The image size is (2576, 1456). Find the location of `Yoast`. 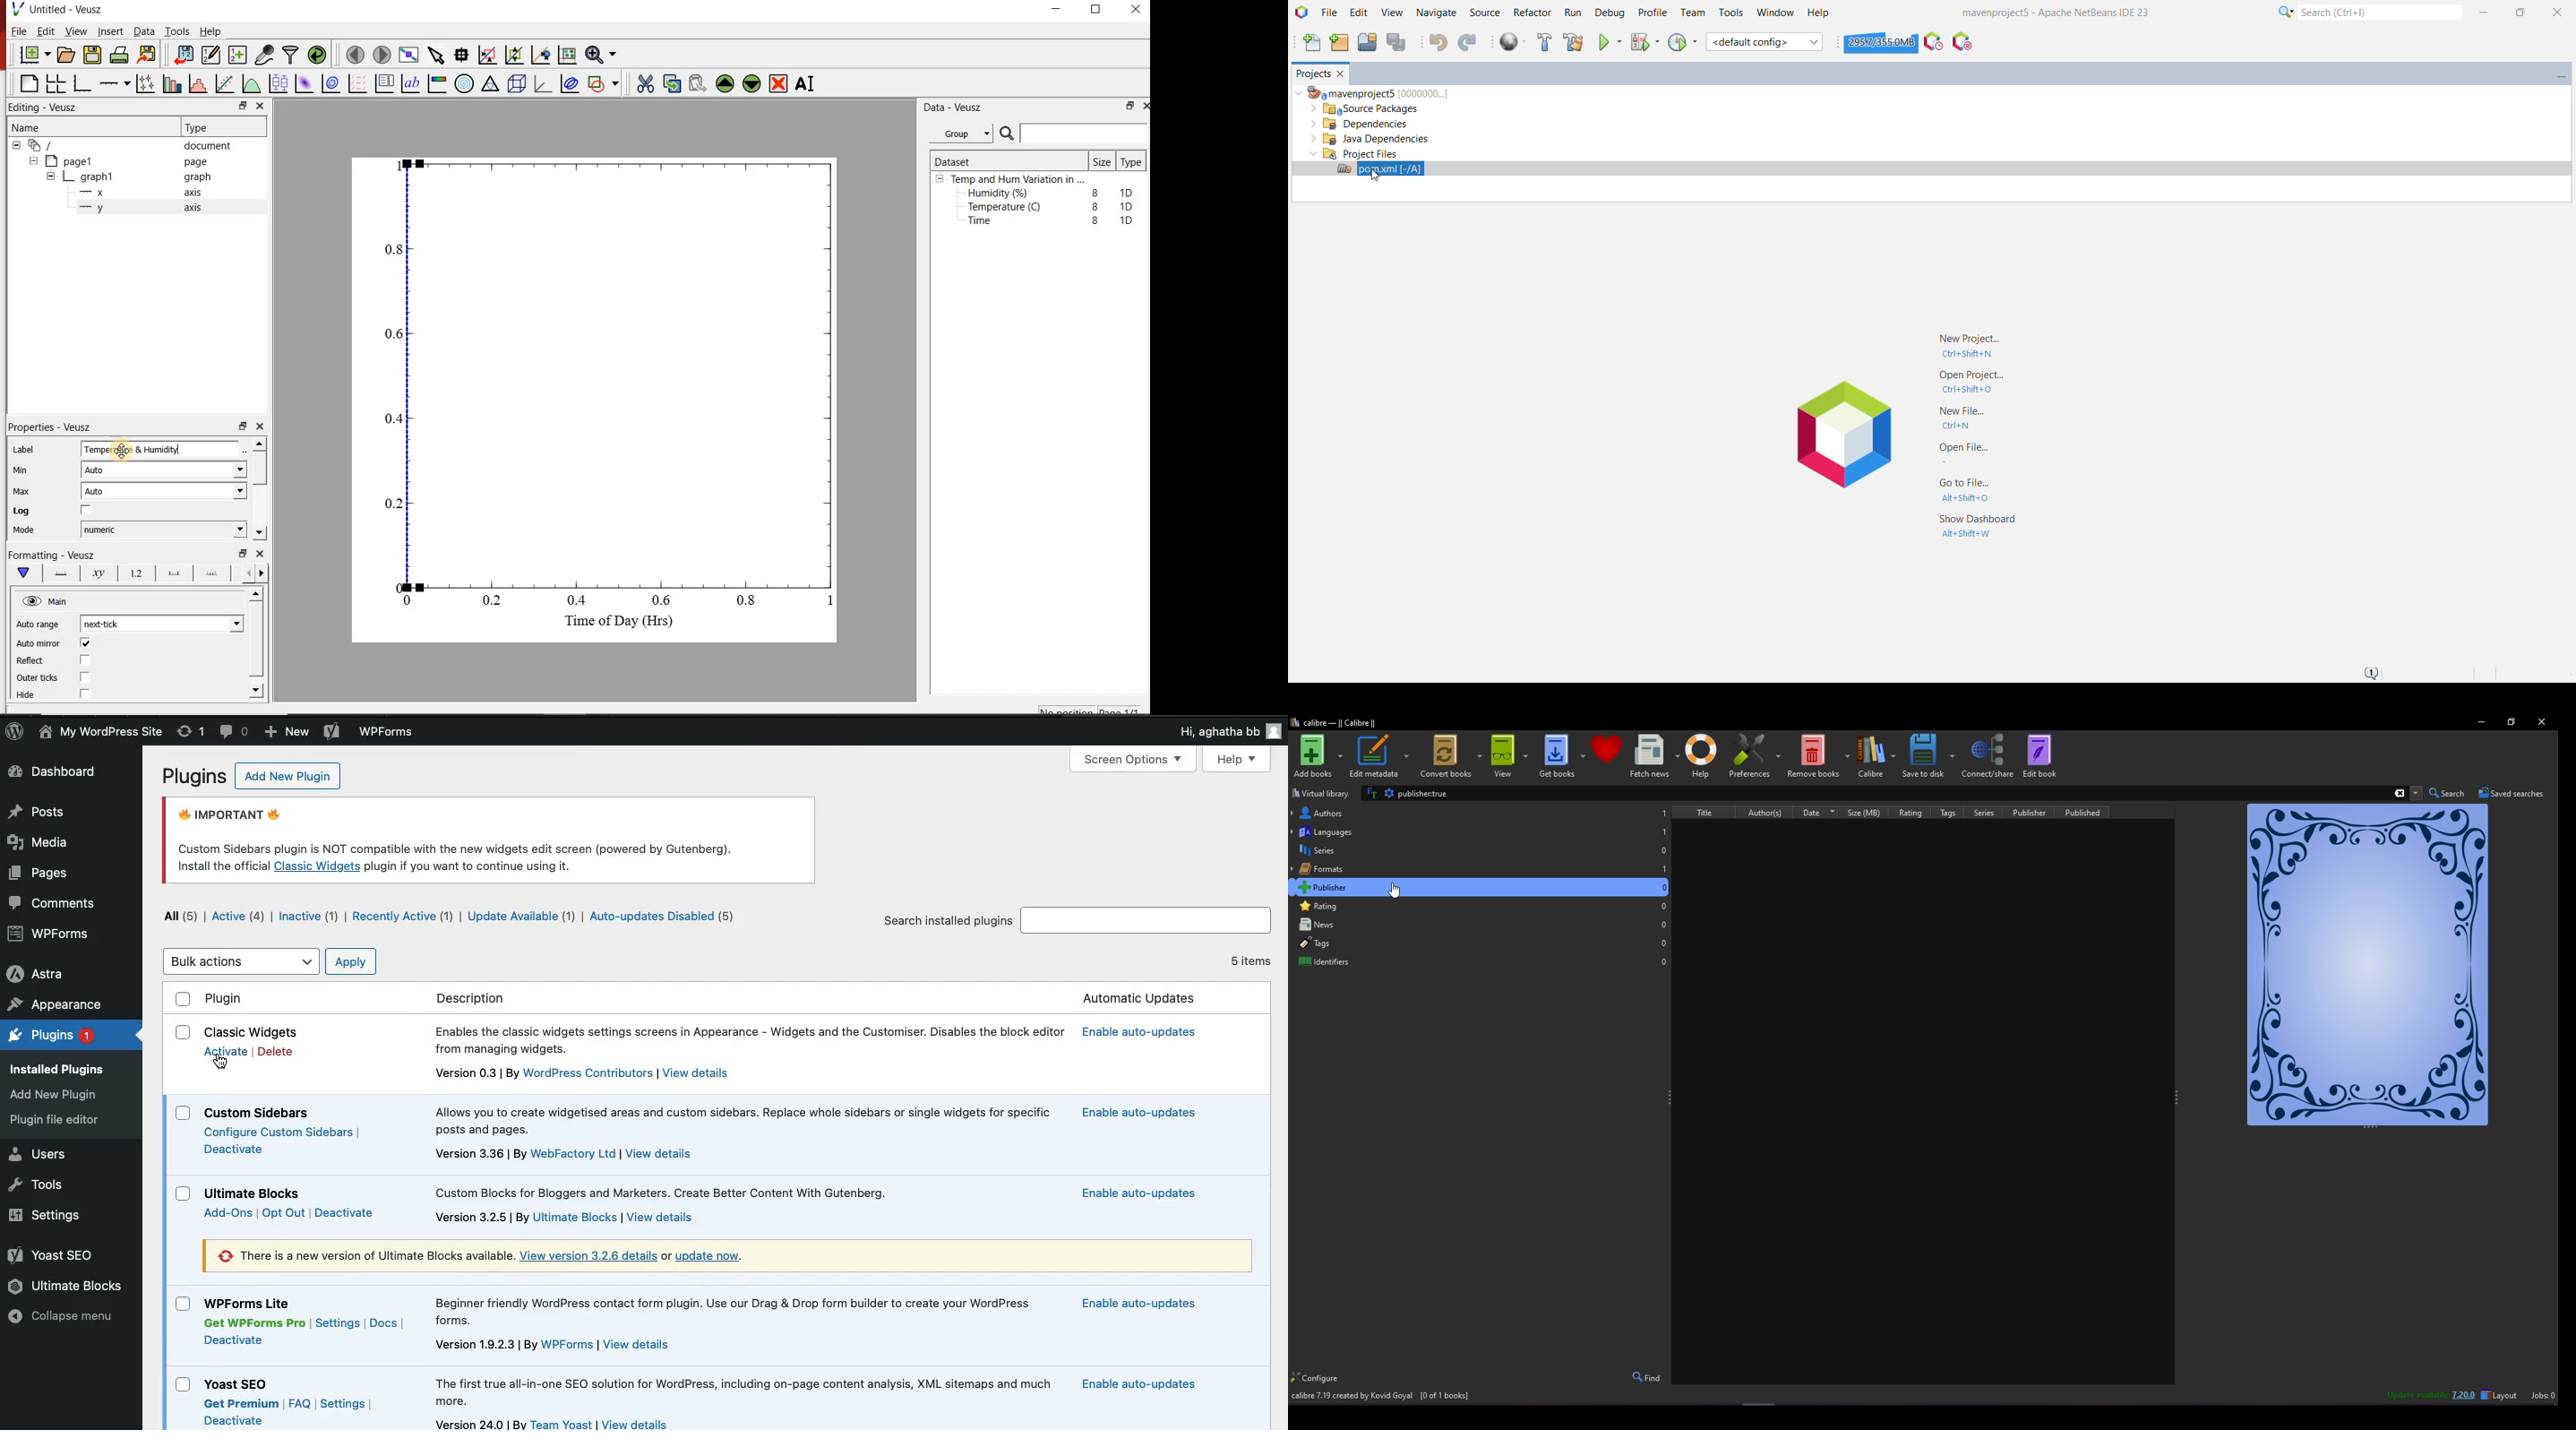

Yoast is located at coordinates (332, 733).